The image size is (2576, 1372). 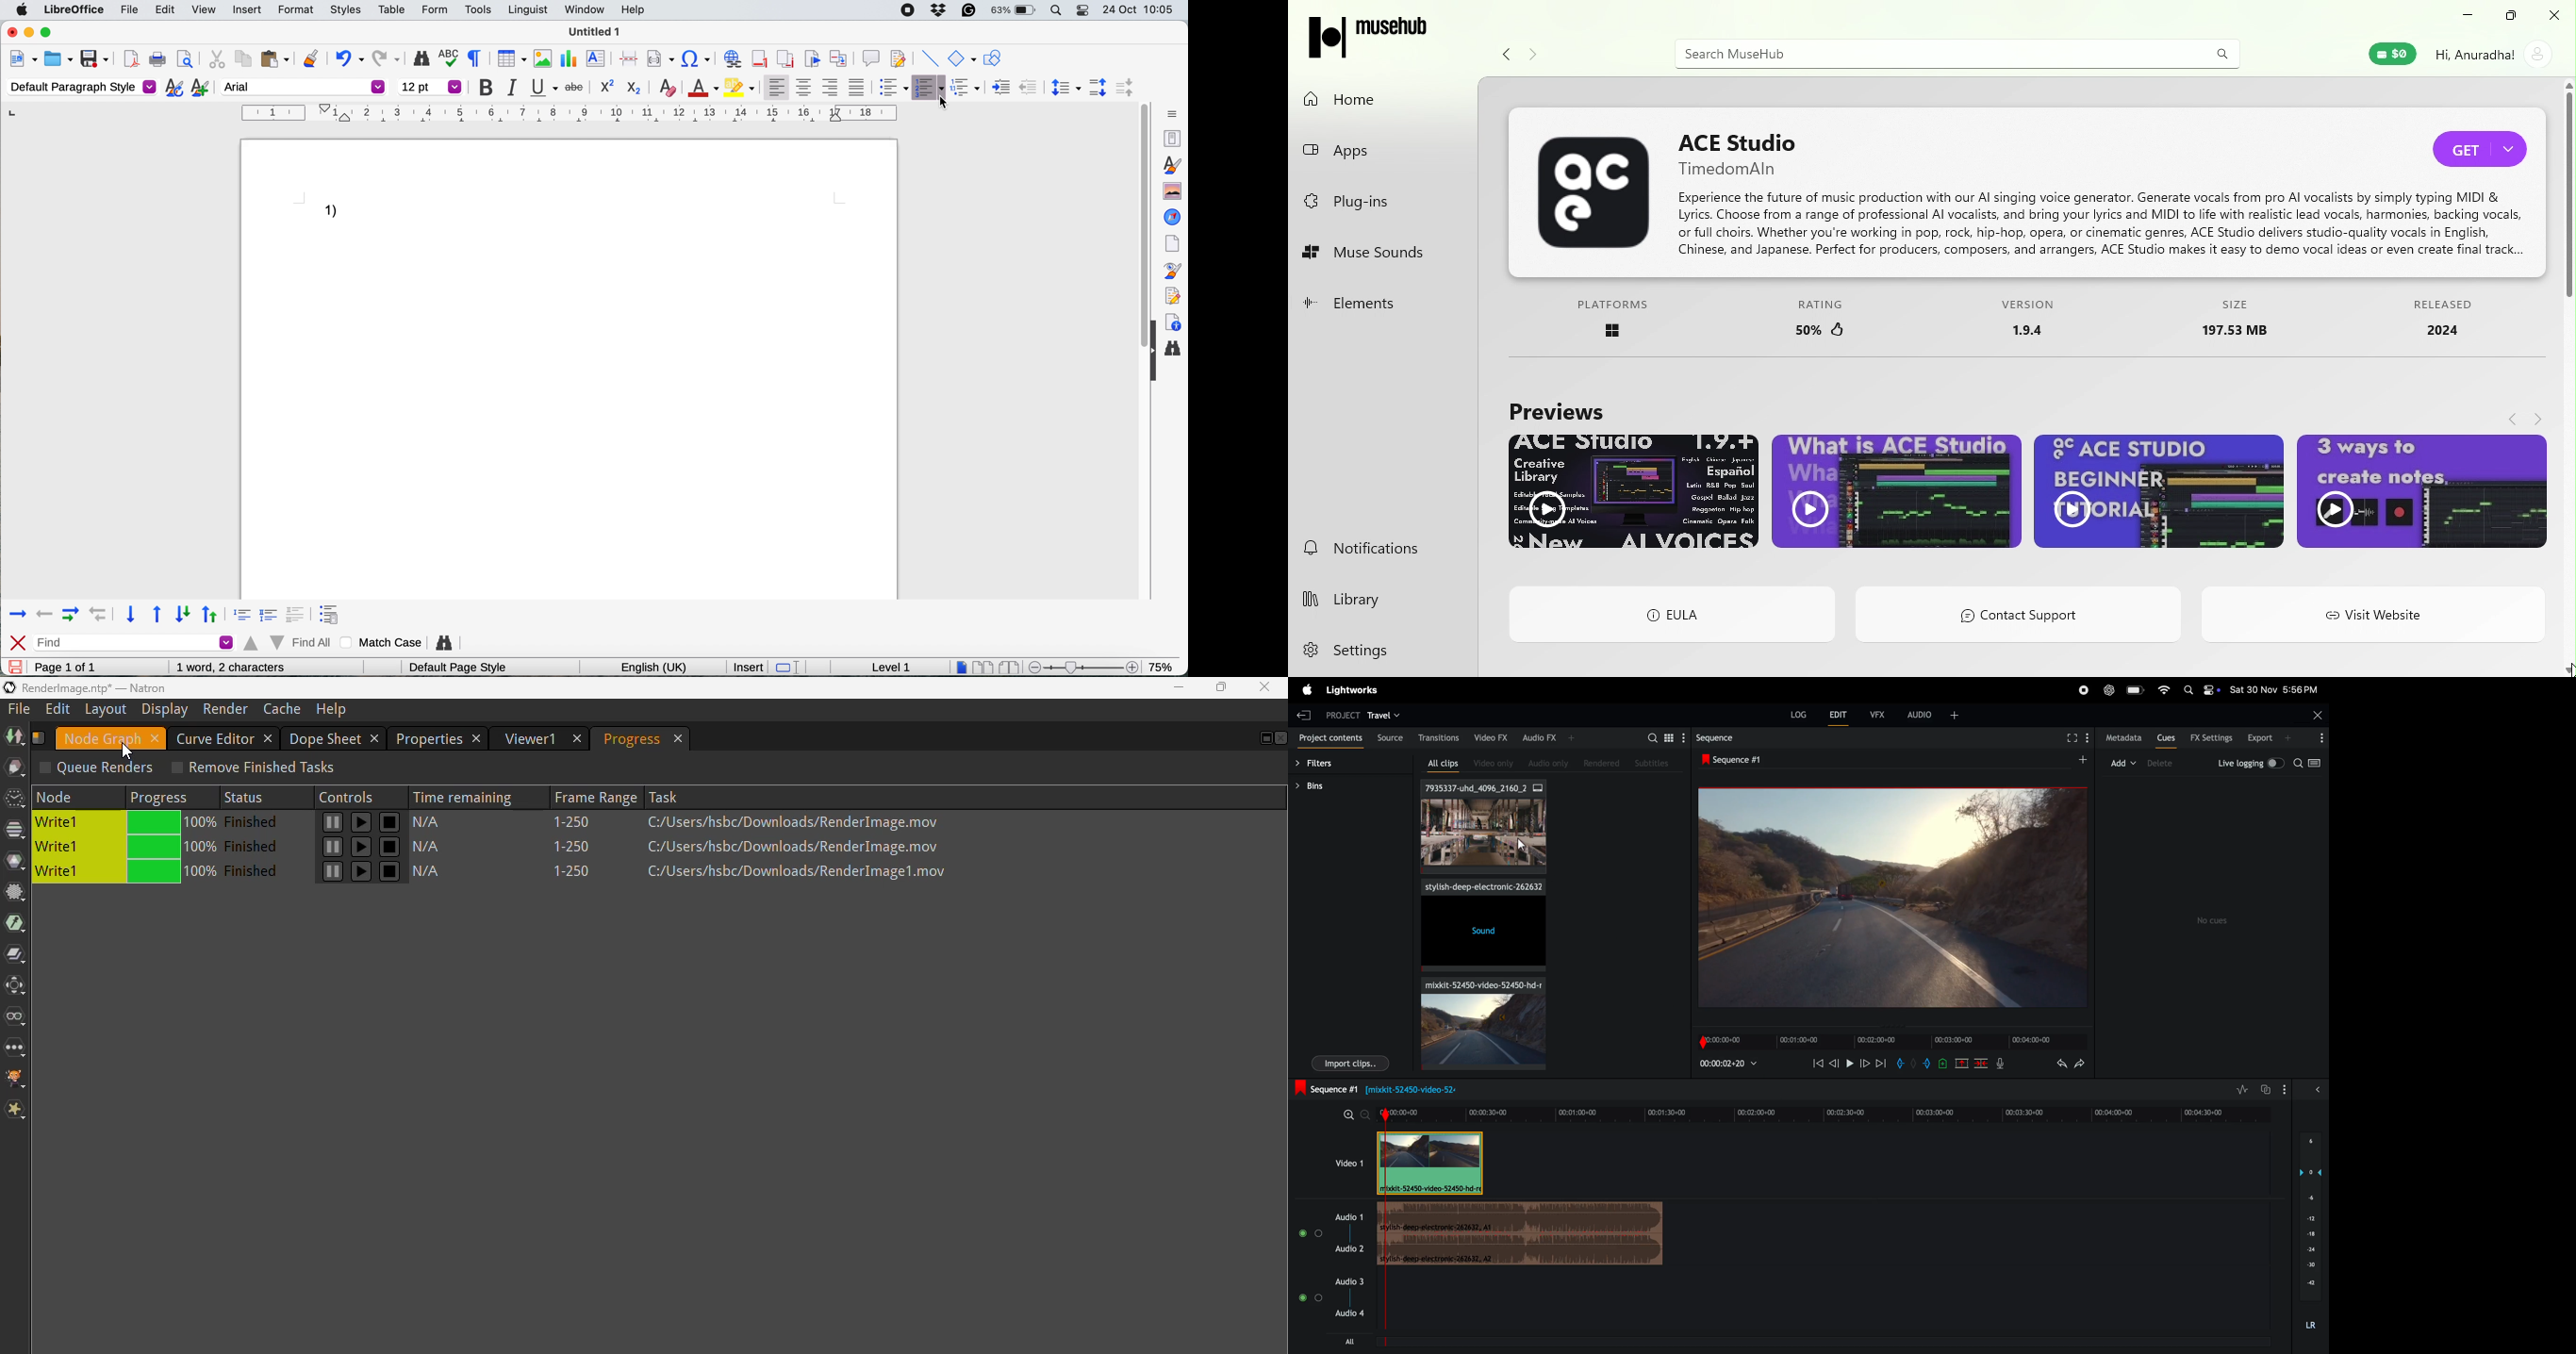 What do you see at coordinates (289, 643) in the screenshot?
I see `find all` at bounding box center [289, 643].